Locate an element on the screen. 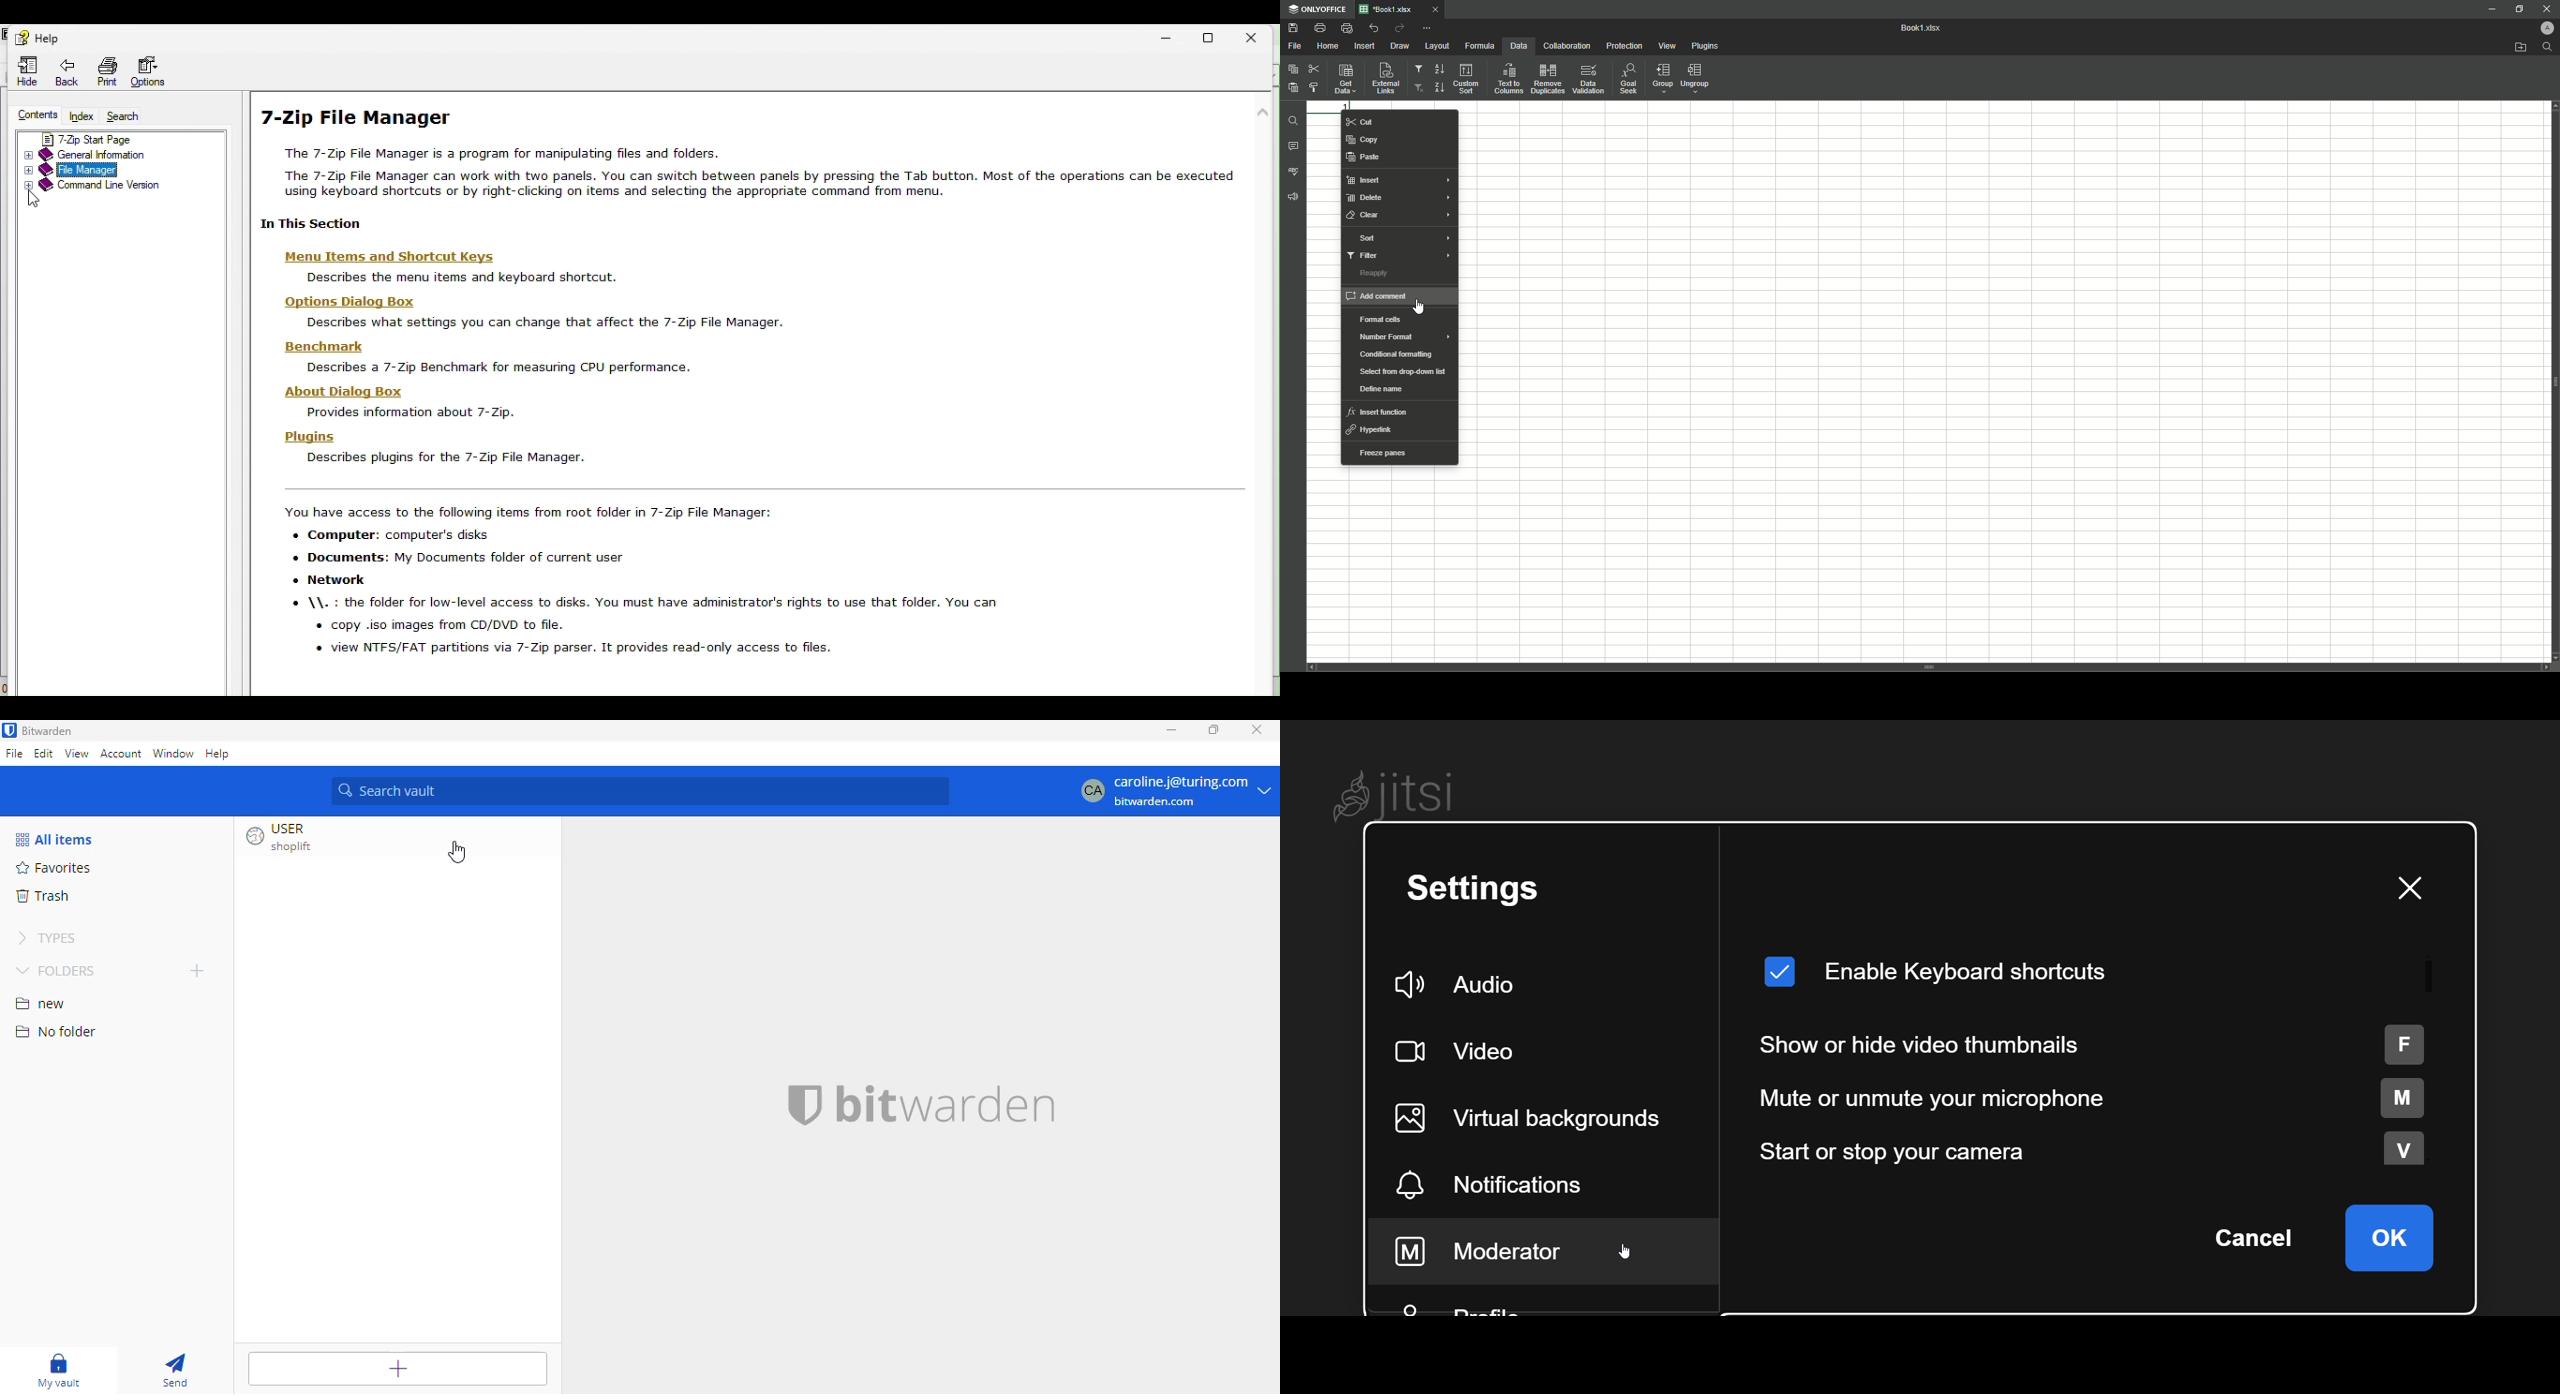  Format cells is located at coordinates (1378, 320).